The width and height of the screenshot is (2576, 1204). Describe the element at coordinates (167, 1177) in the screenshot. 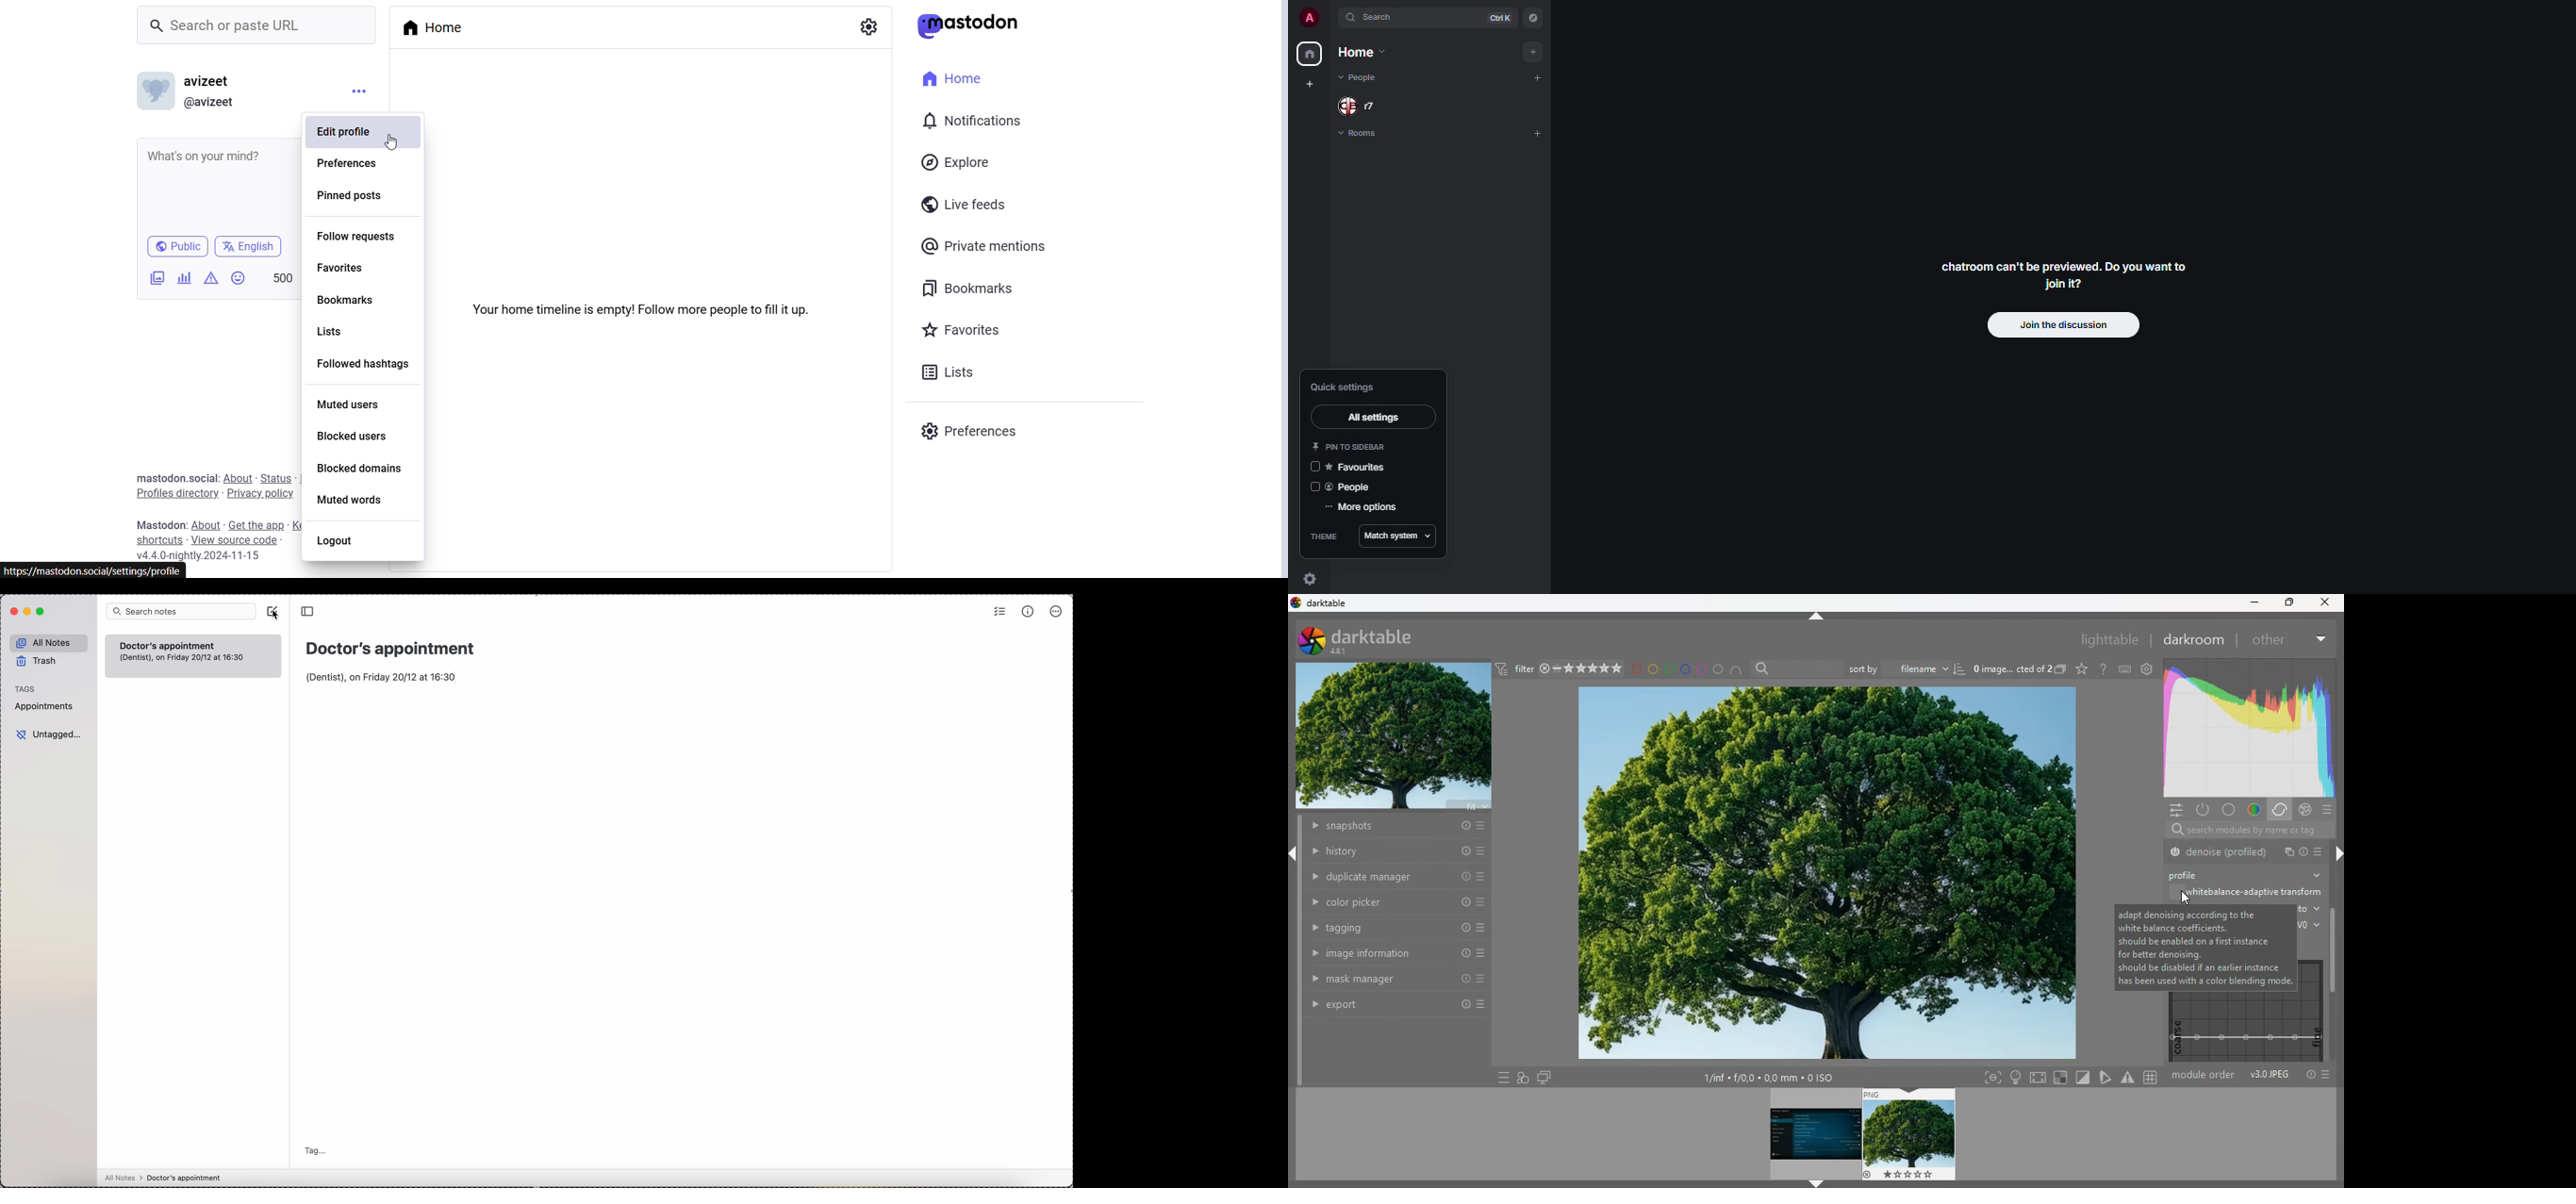

I see `all notes` at that location.